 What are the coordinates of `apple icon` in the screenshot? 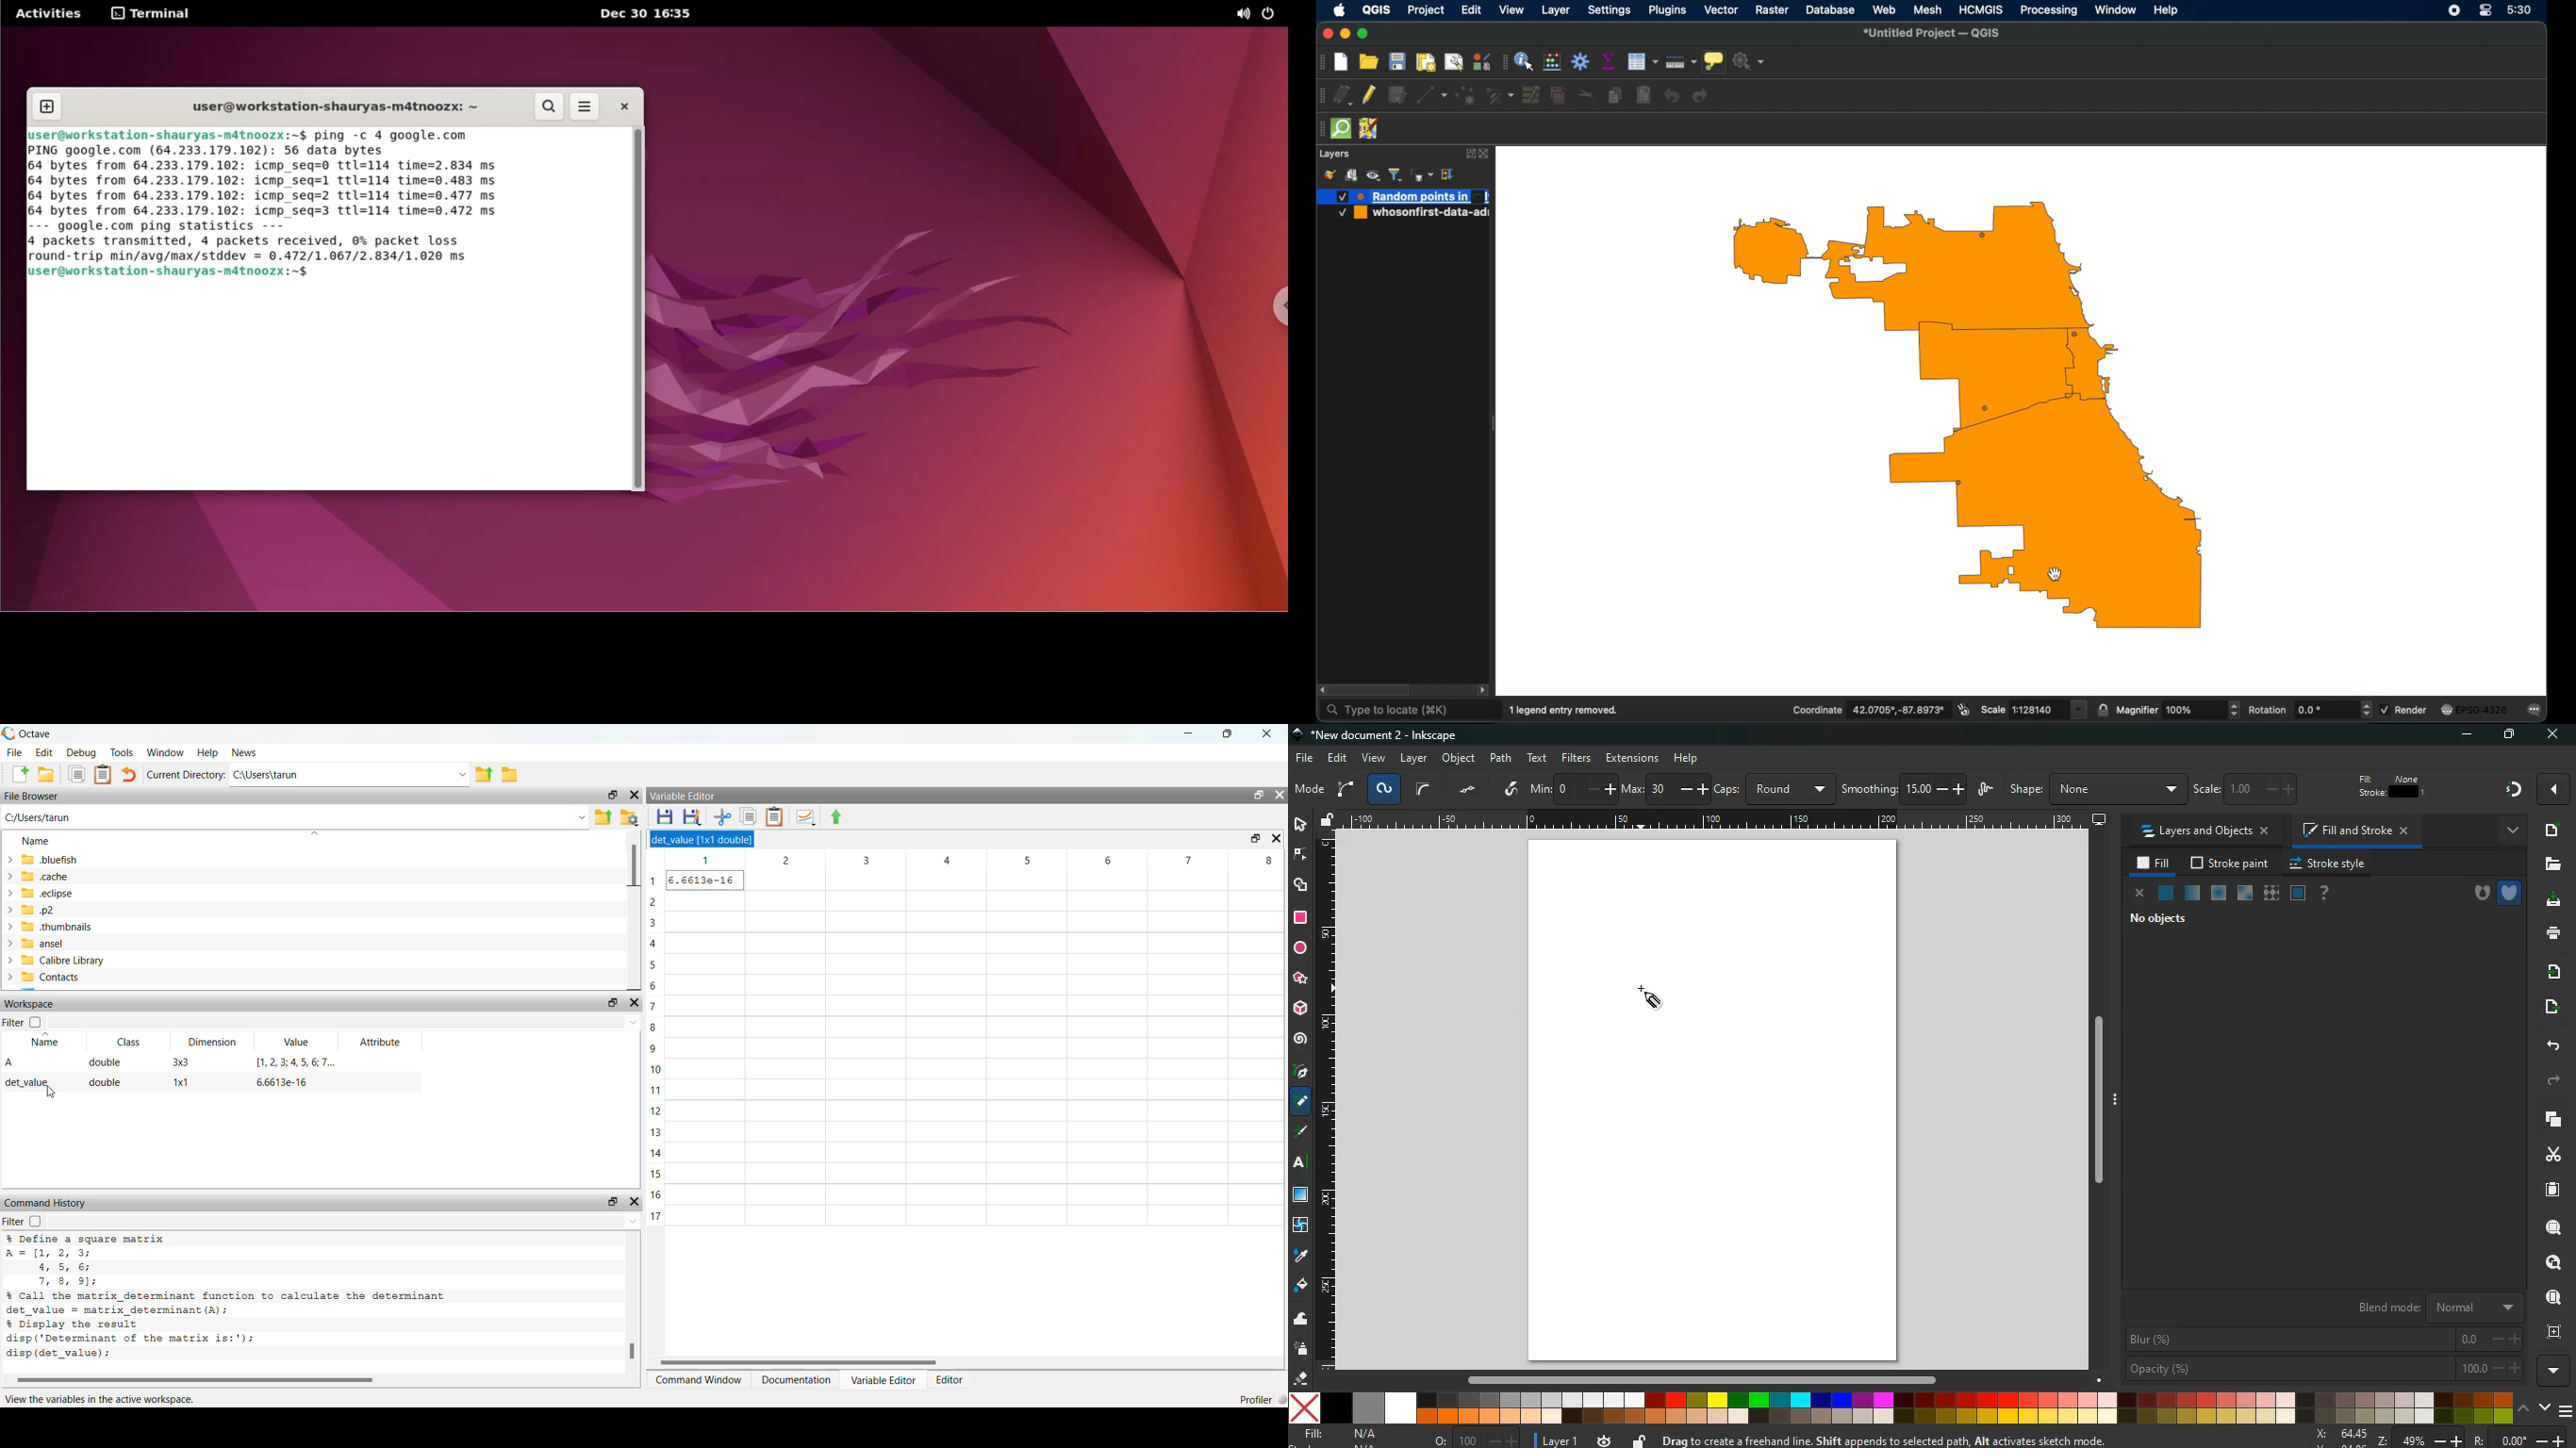 It's located at (1340, 10).